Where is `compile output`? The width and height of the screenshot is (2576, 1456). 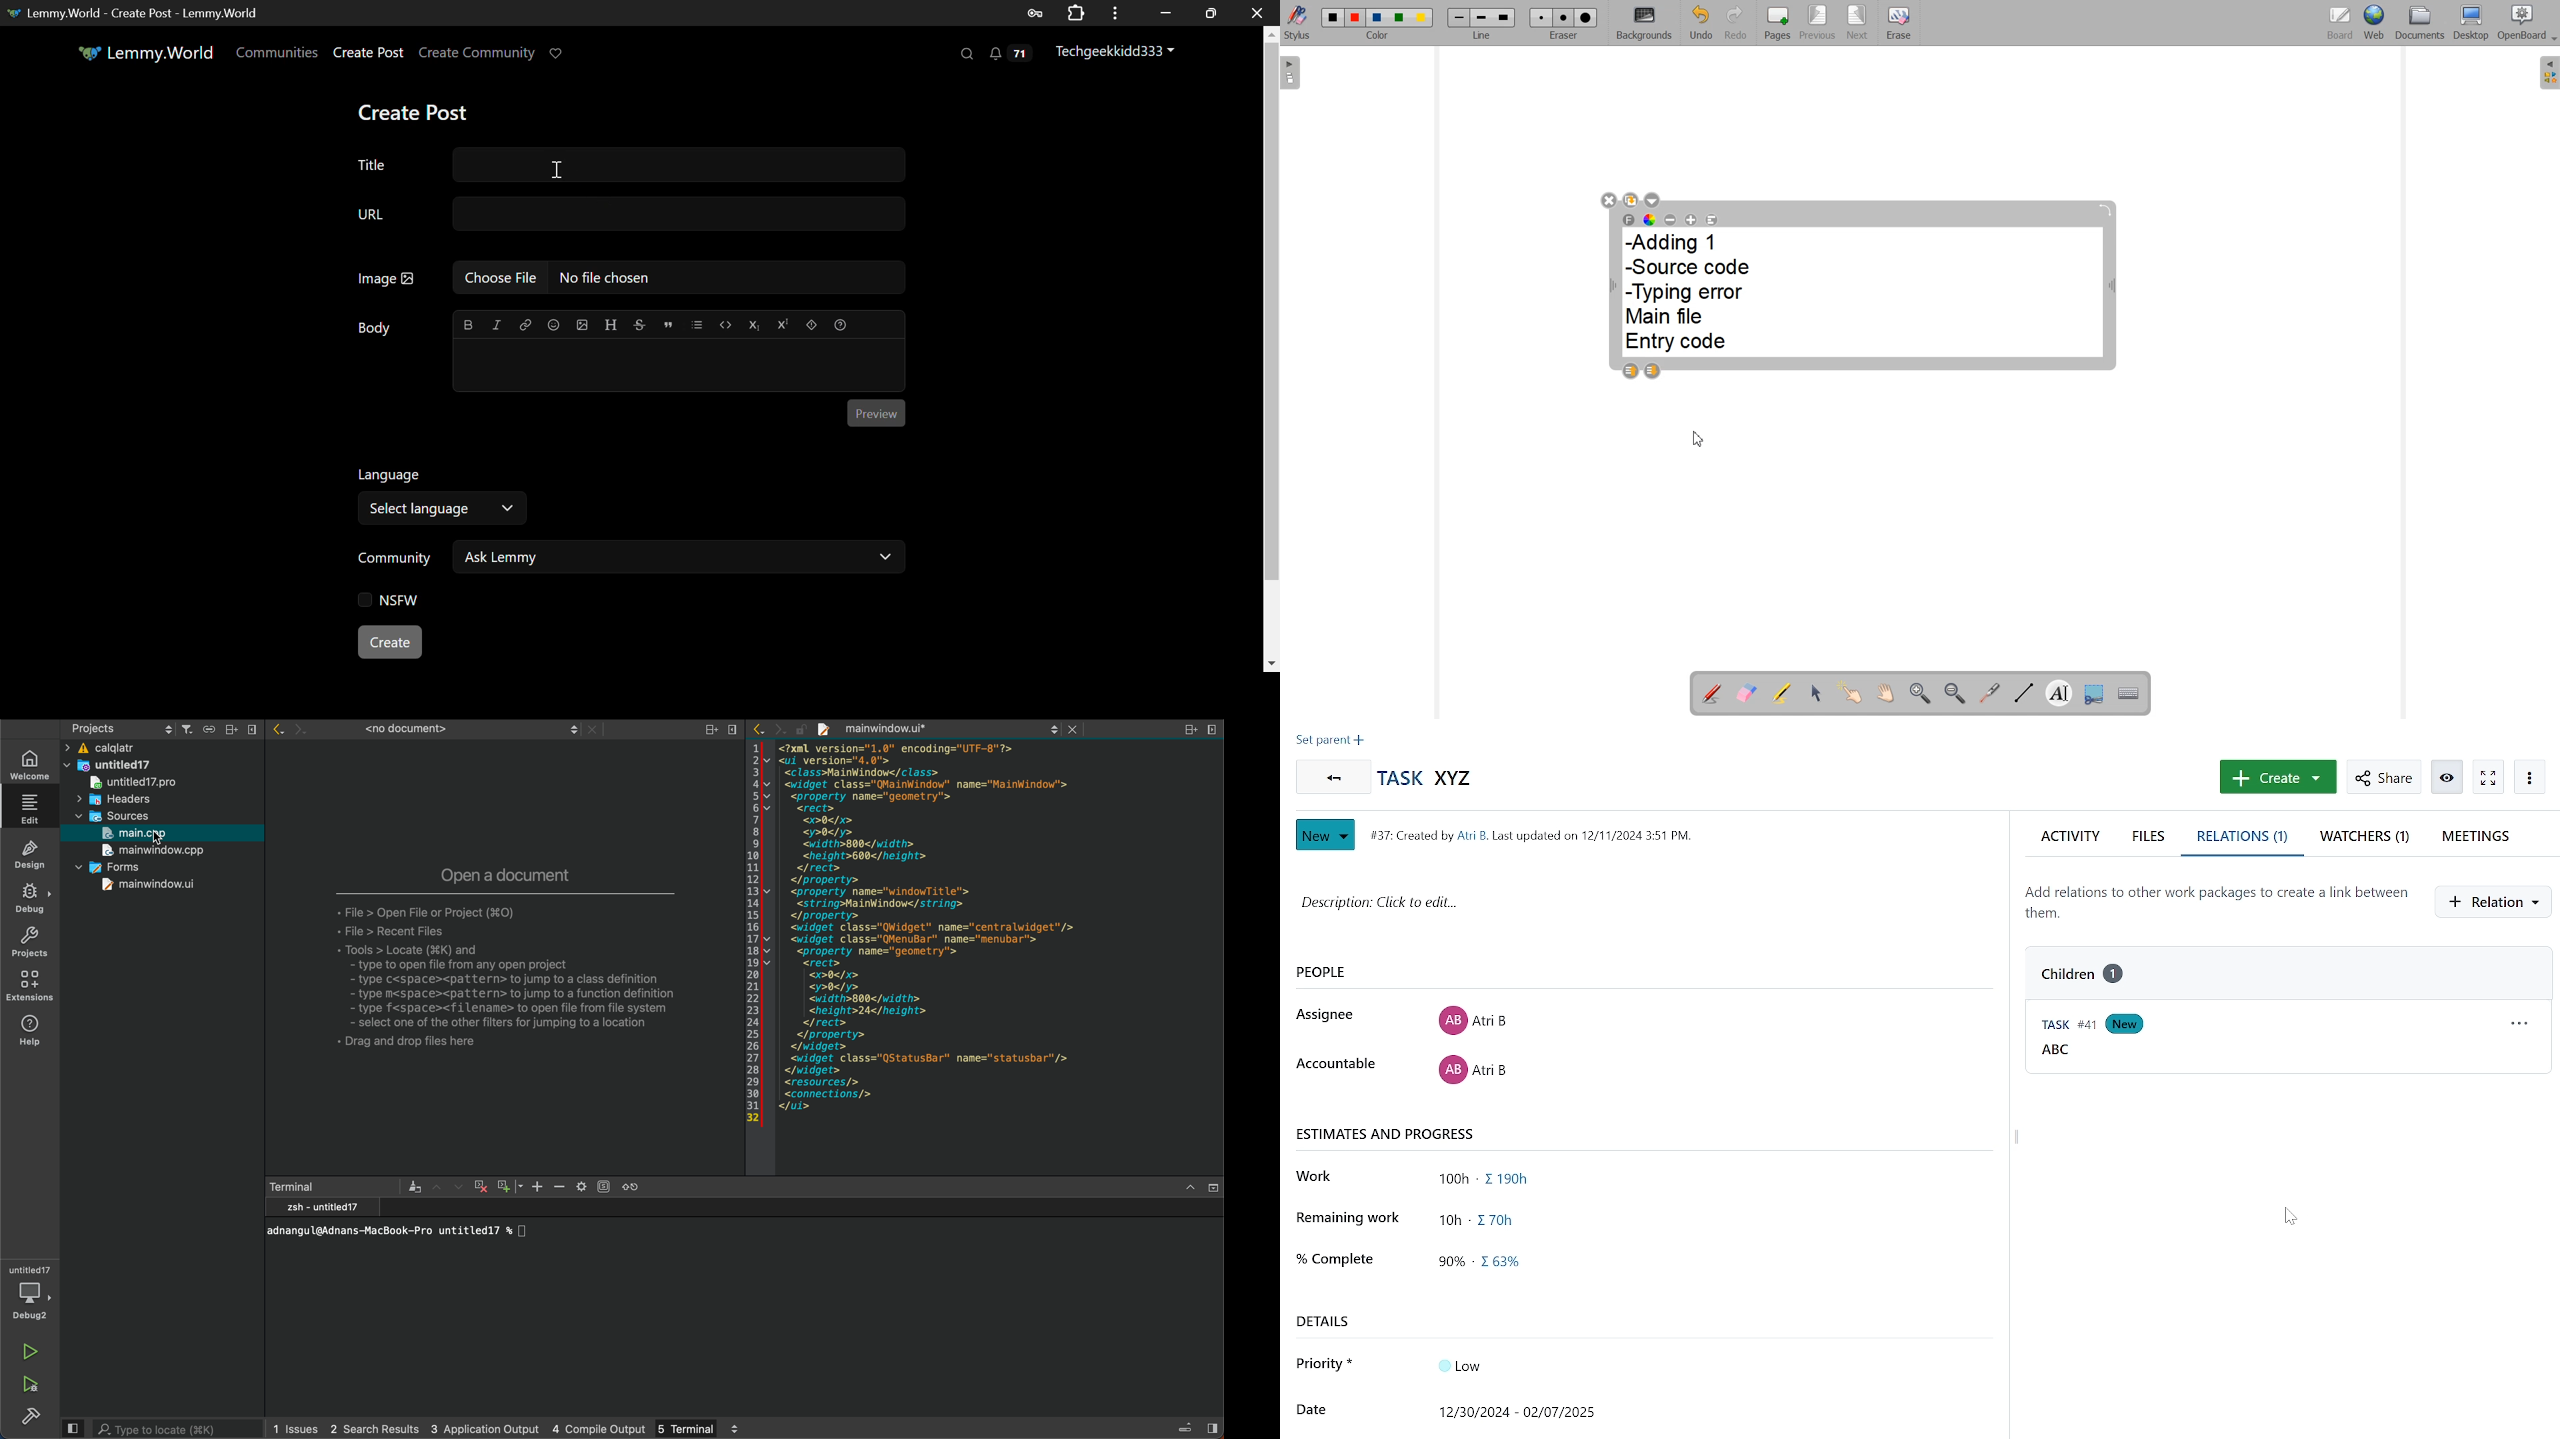
compile output is located at coordinates (600, 1427).